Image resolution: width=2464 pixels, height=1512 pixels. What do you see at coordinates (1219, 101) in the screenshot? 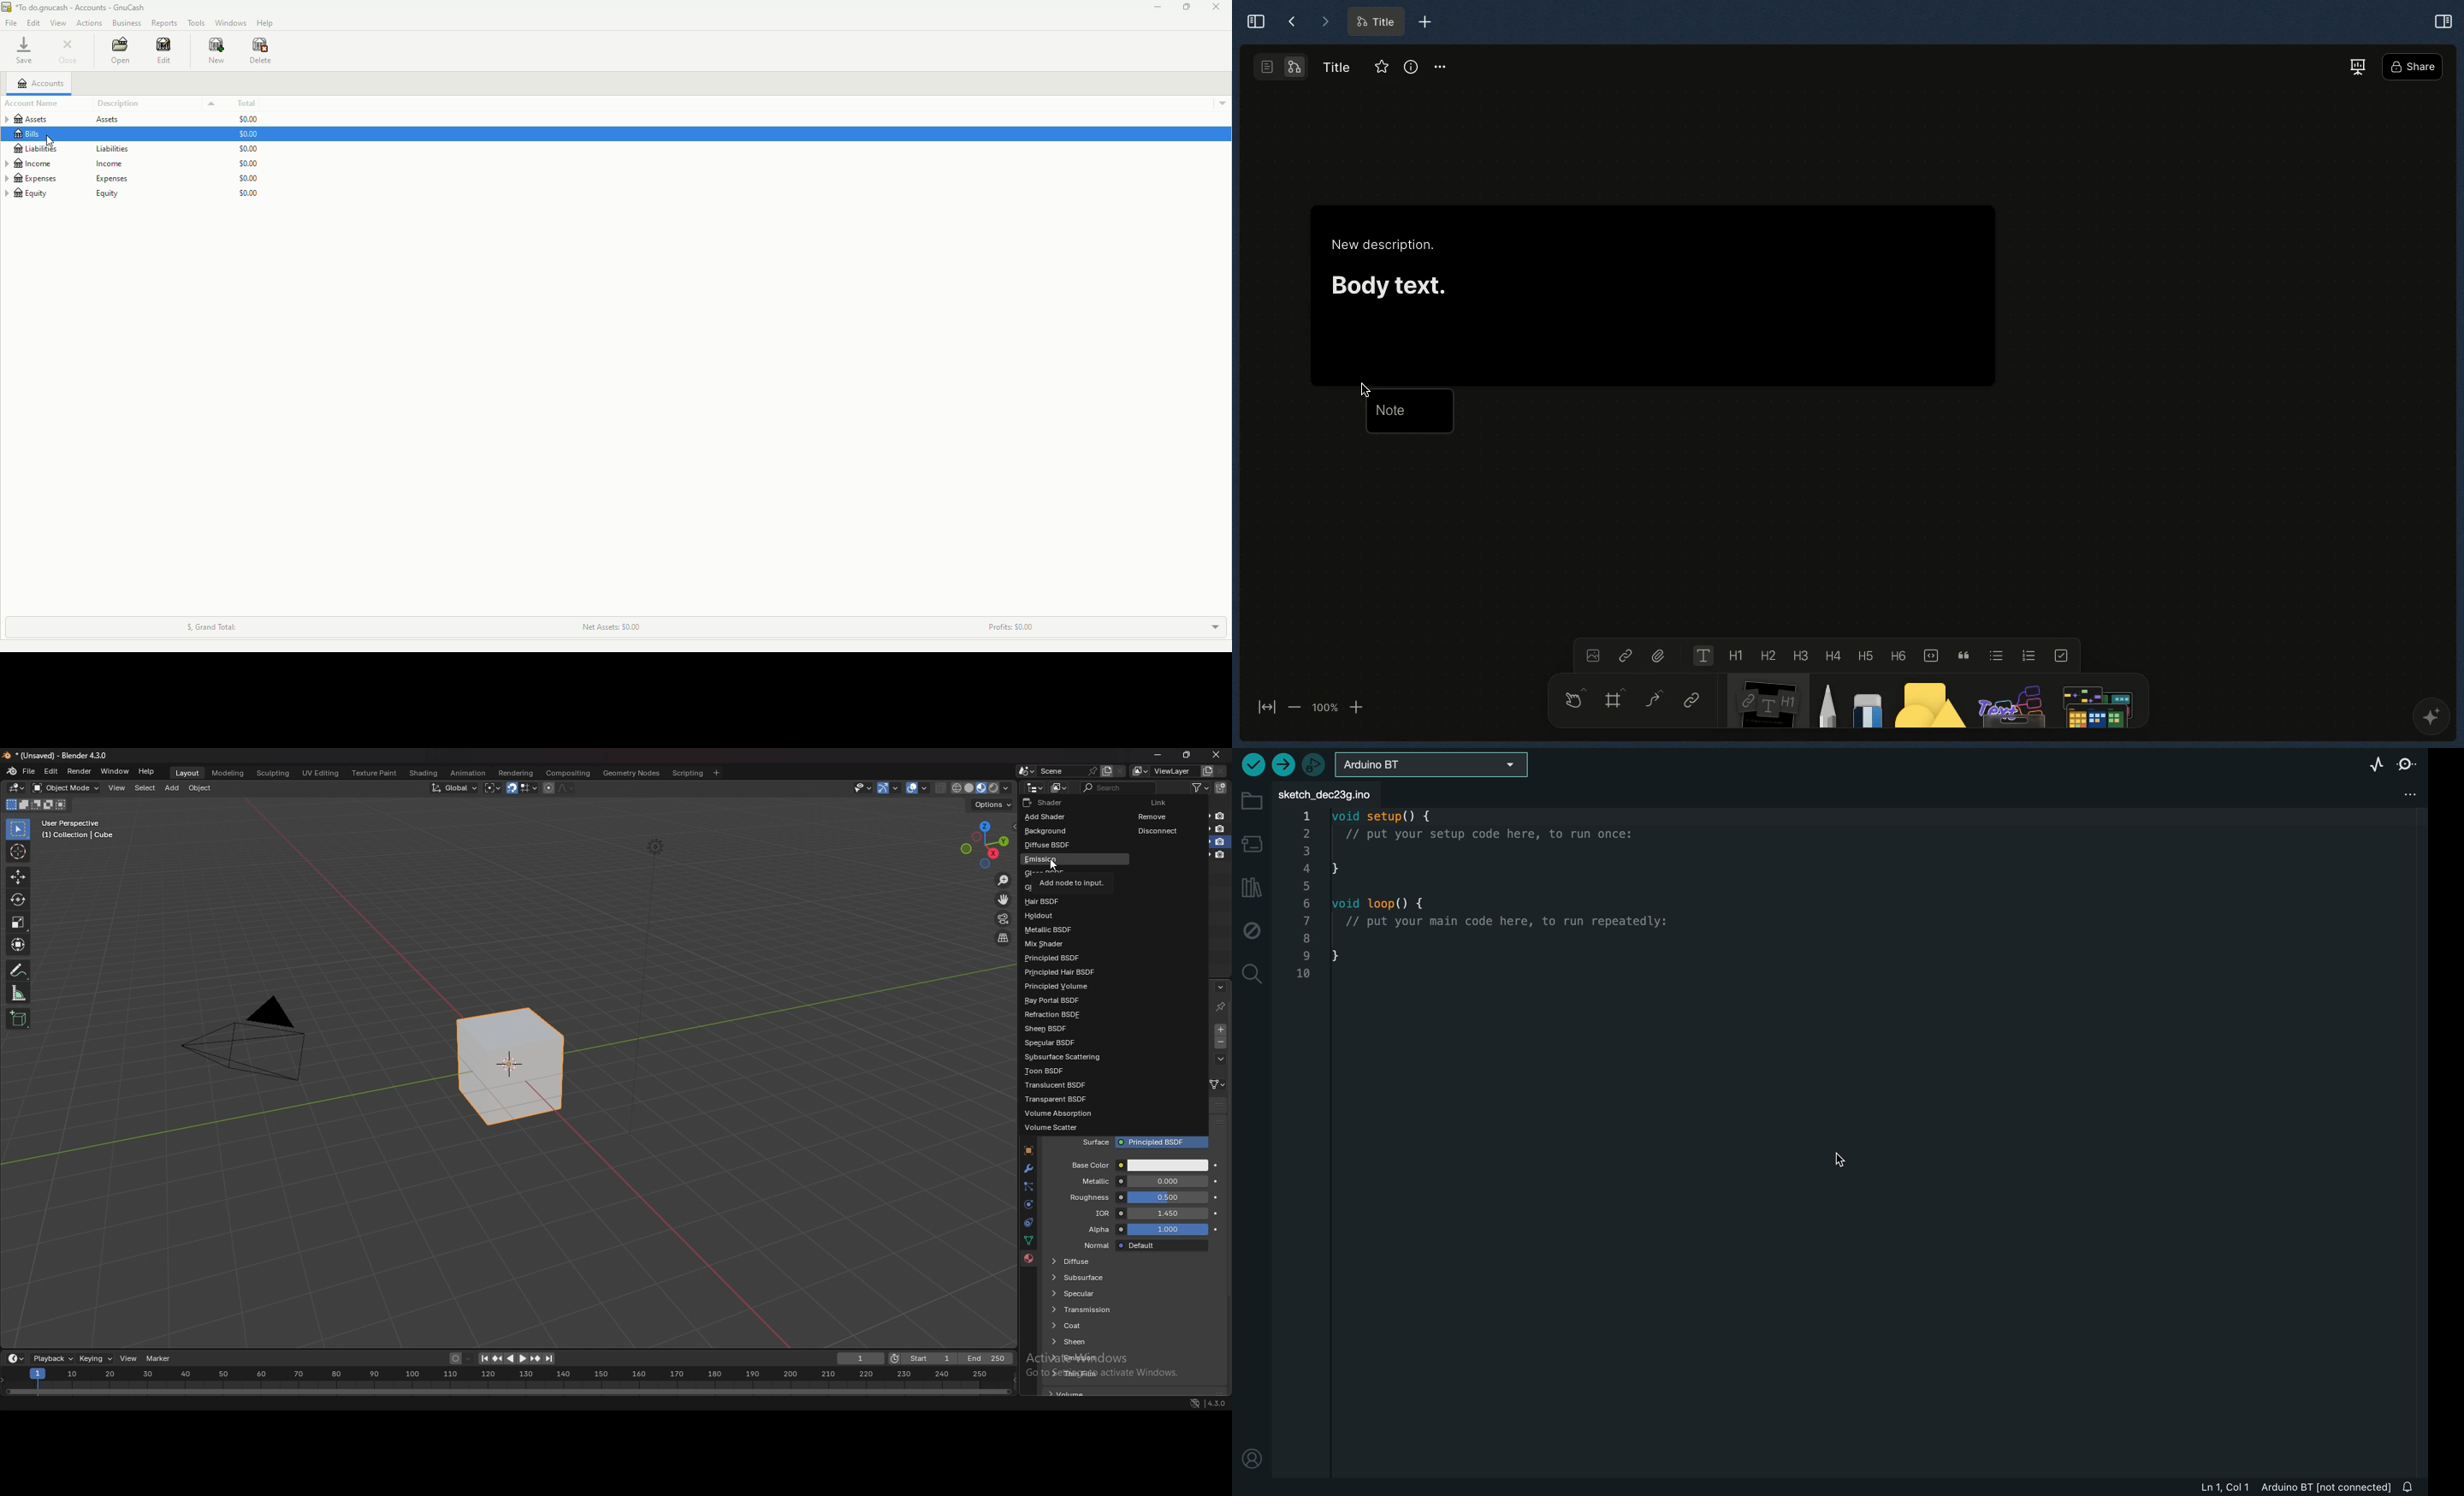
I see `Drop down menu` at bounding box center [1219, 101].